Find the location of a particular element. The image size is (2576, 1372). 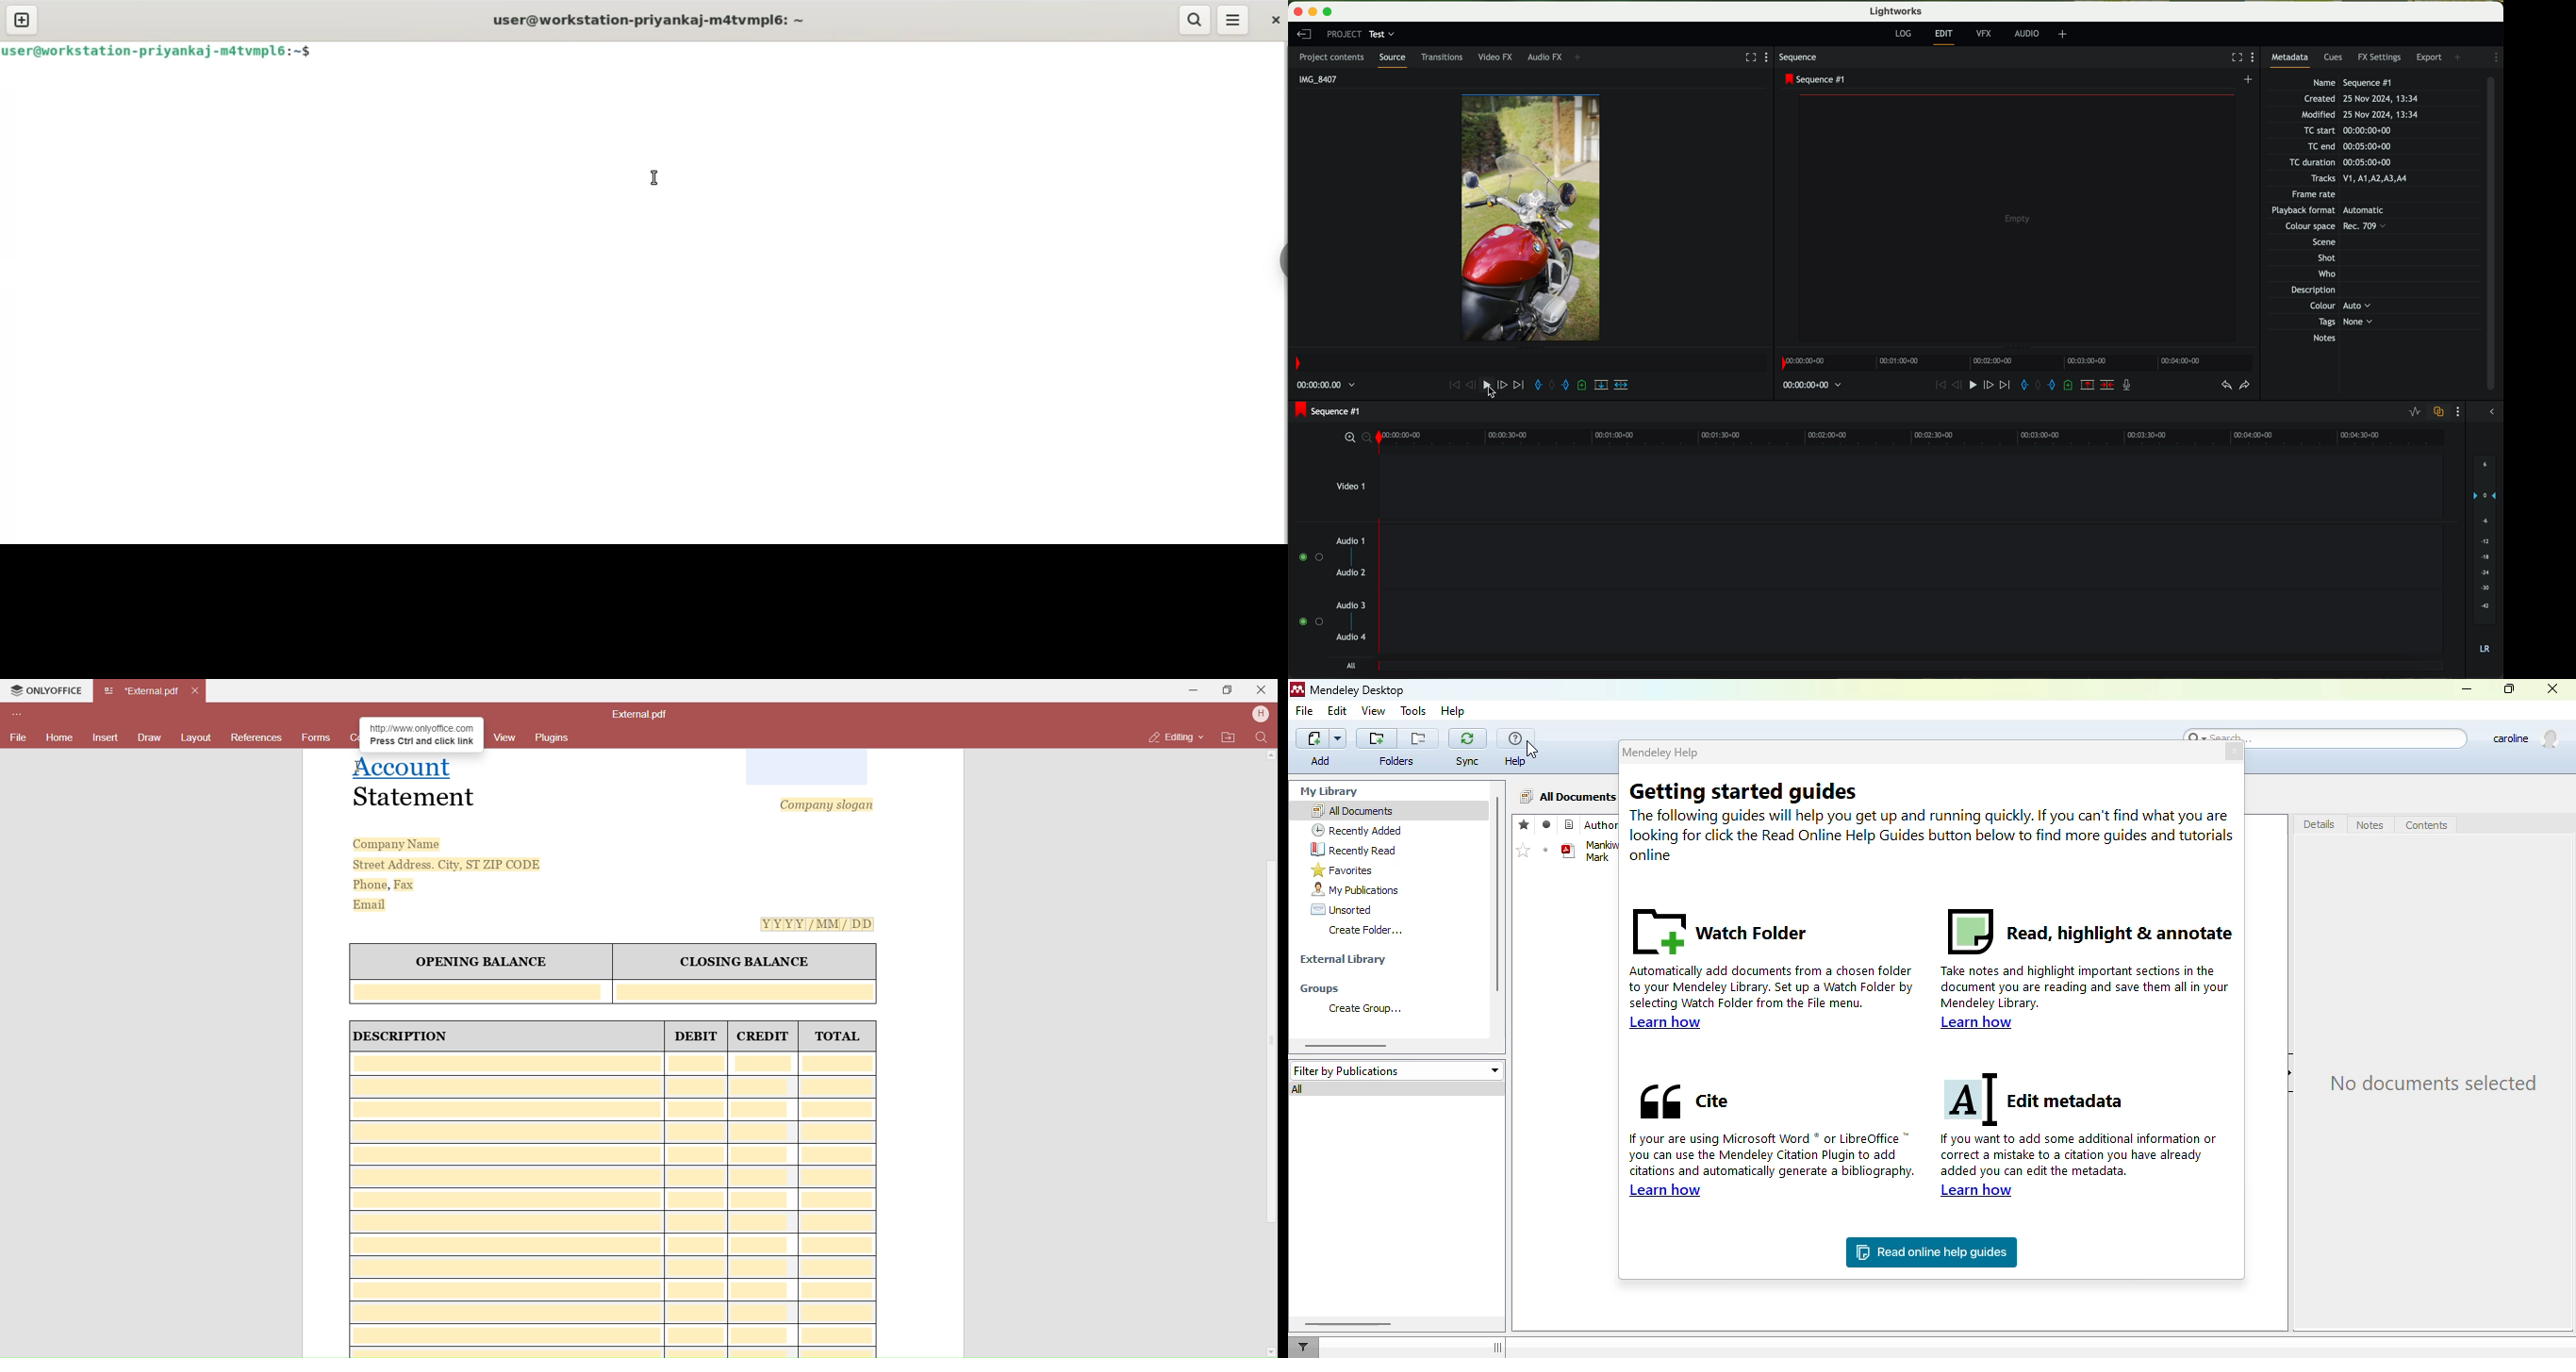

audio 2 is located at coordinates (1352, 574).